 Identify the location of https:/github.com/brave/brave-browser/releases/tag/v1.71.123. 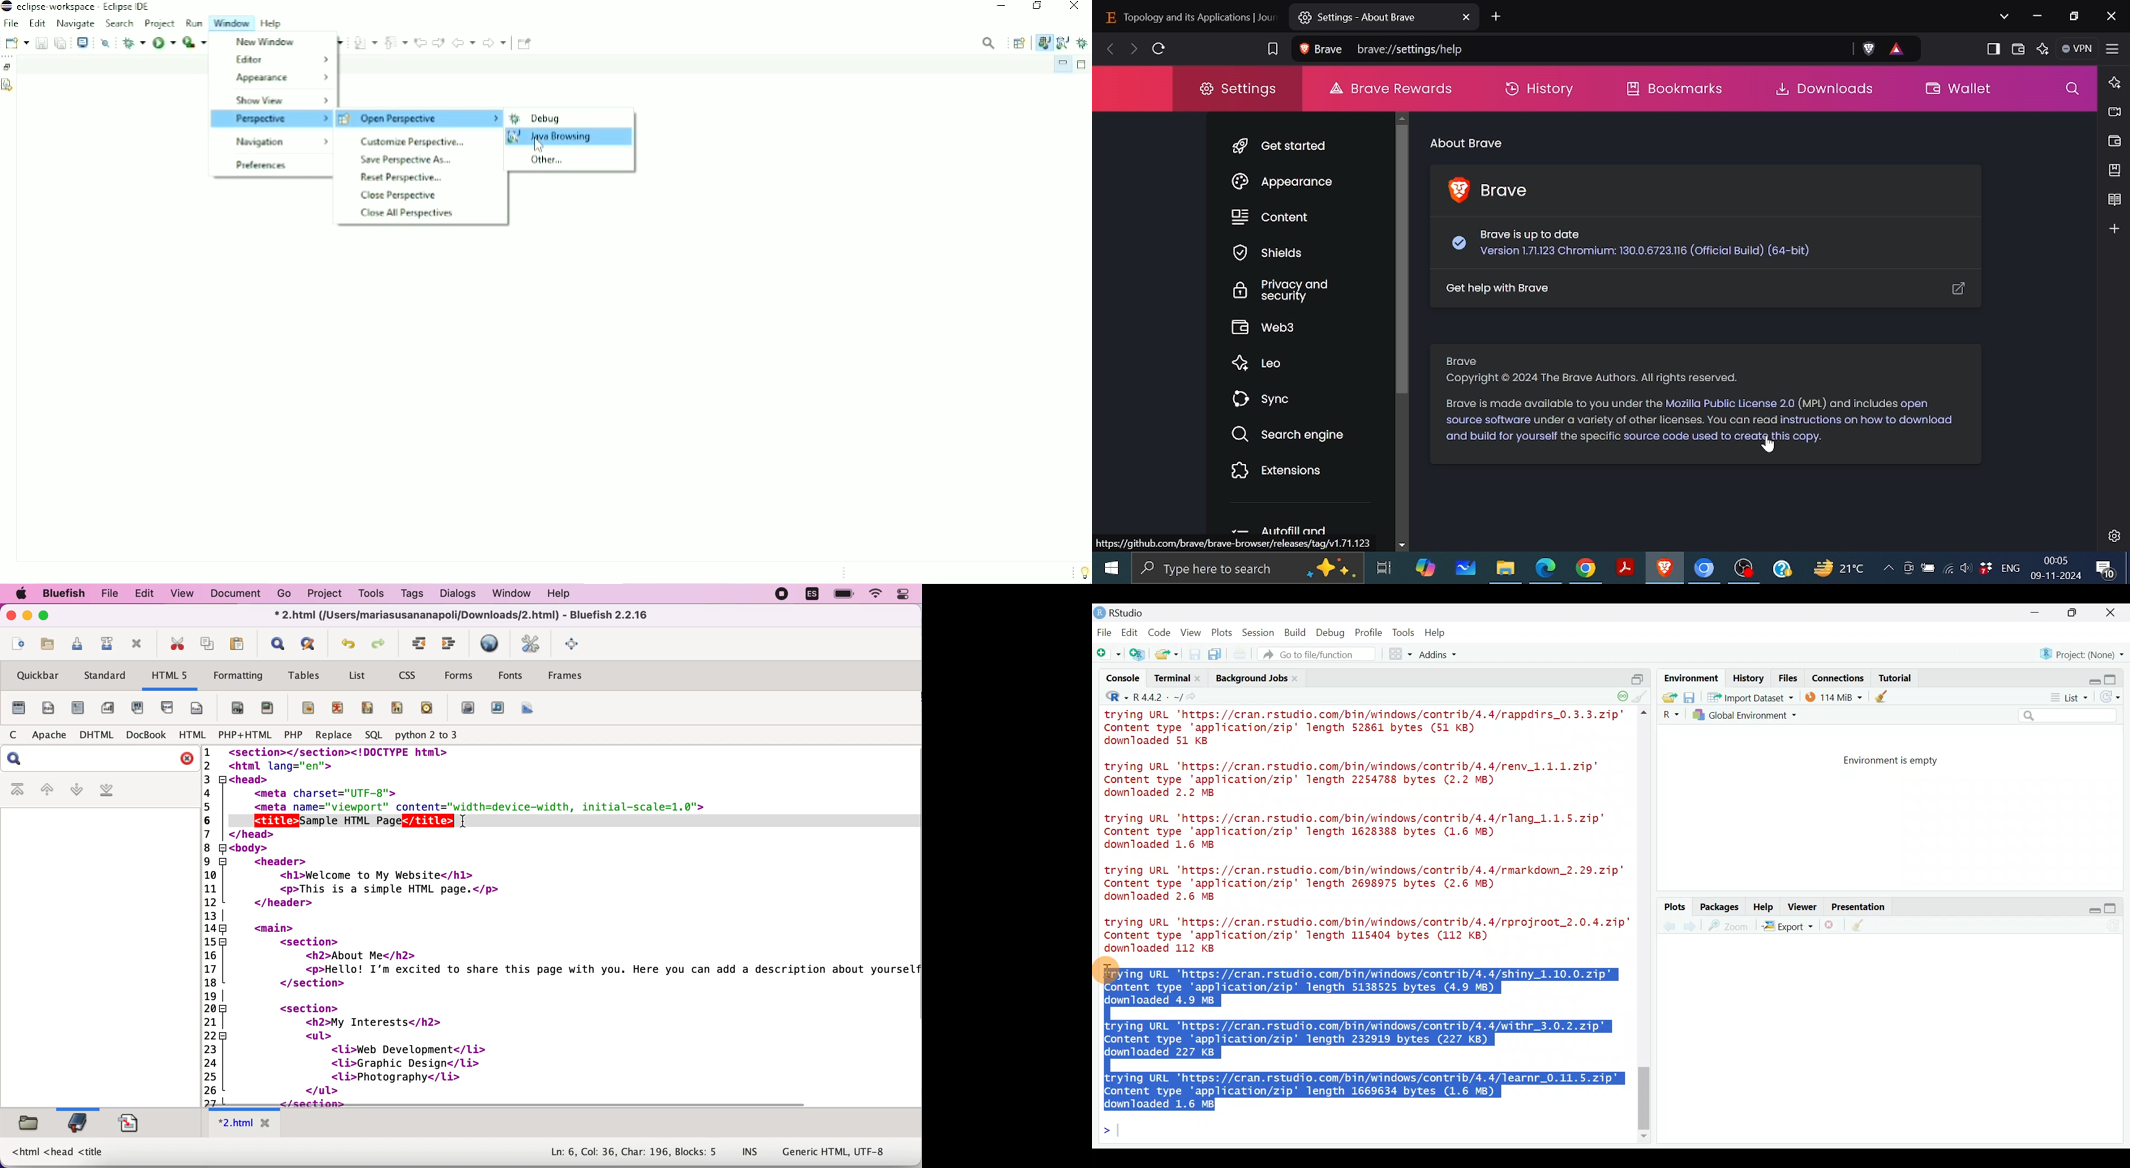
(1237, 545).